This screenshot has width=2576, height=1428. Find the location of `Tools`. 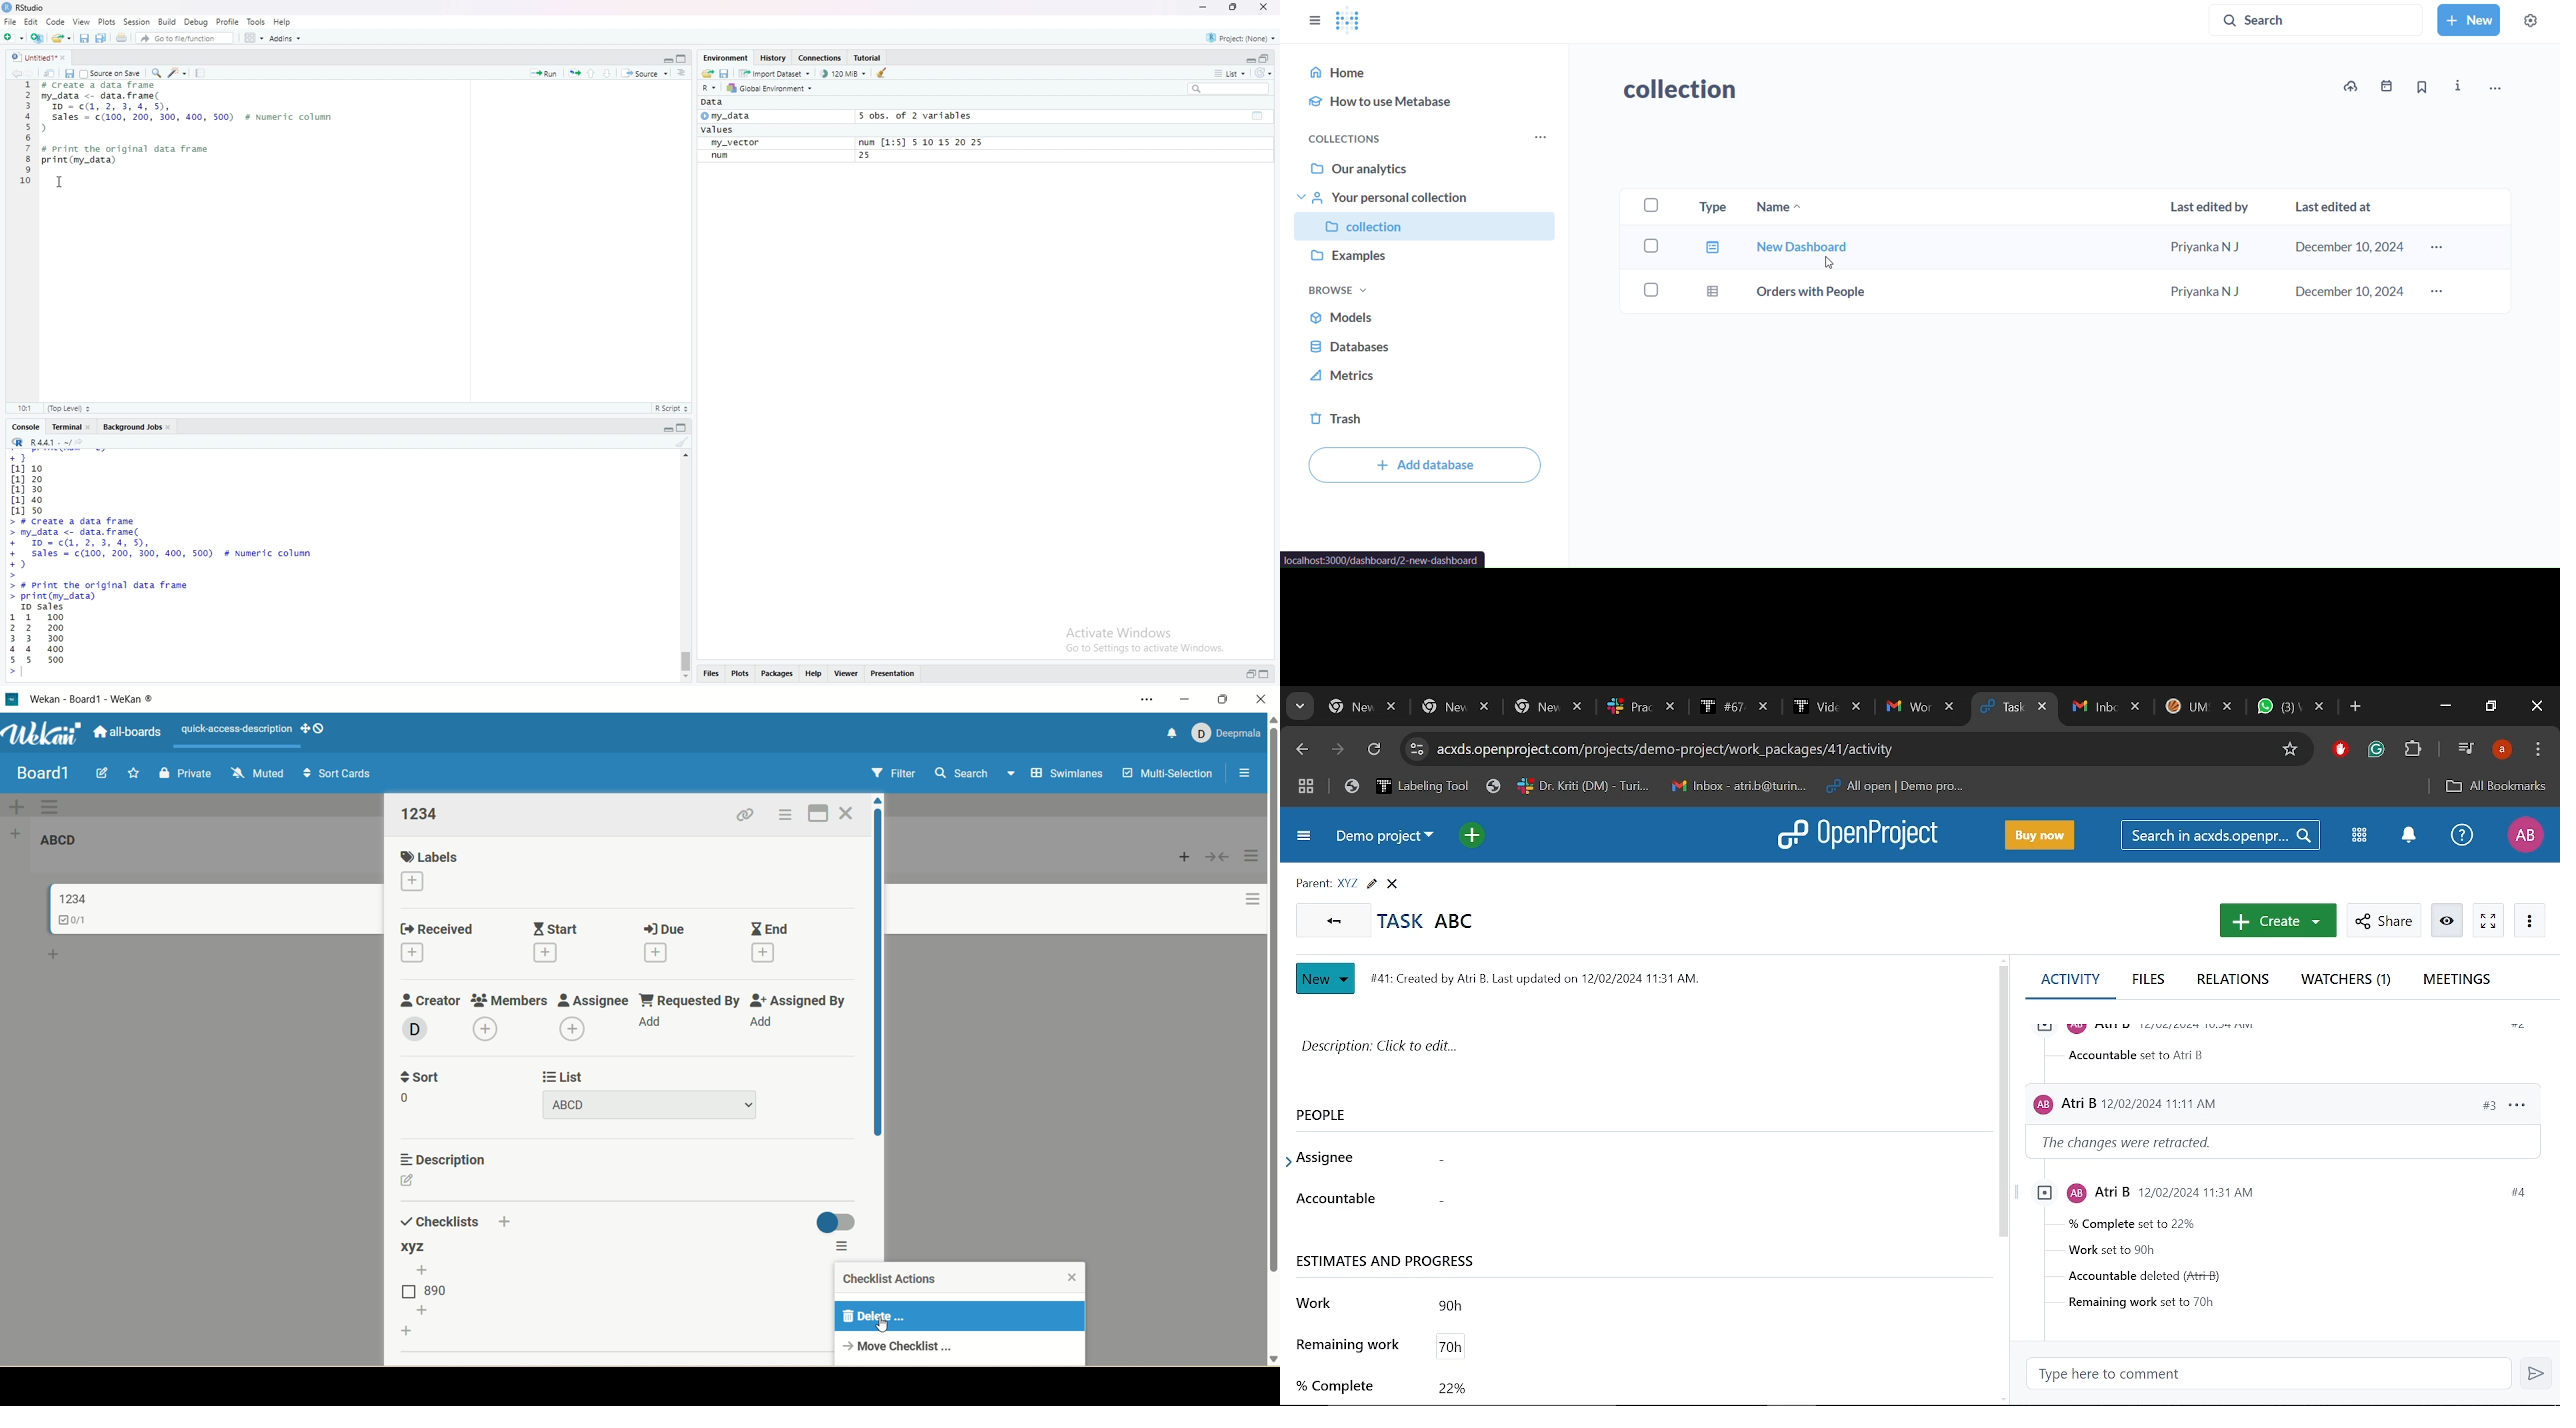

Tools is located at coordinates (255, 21).